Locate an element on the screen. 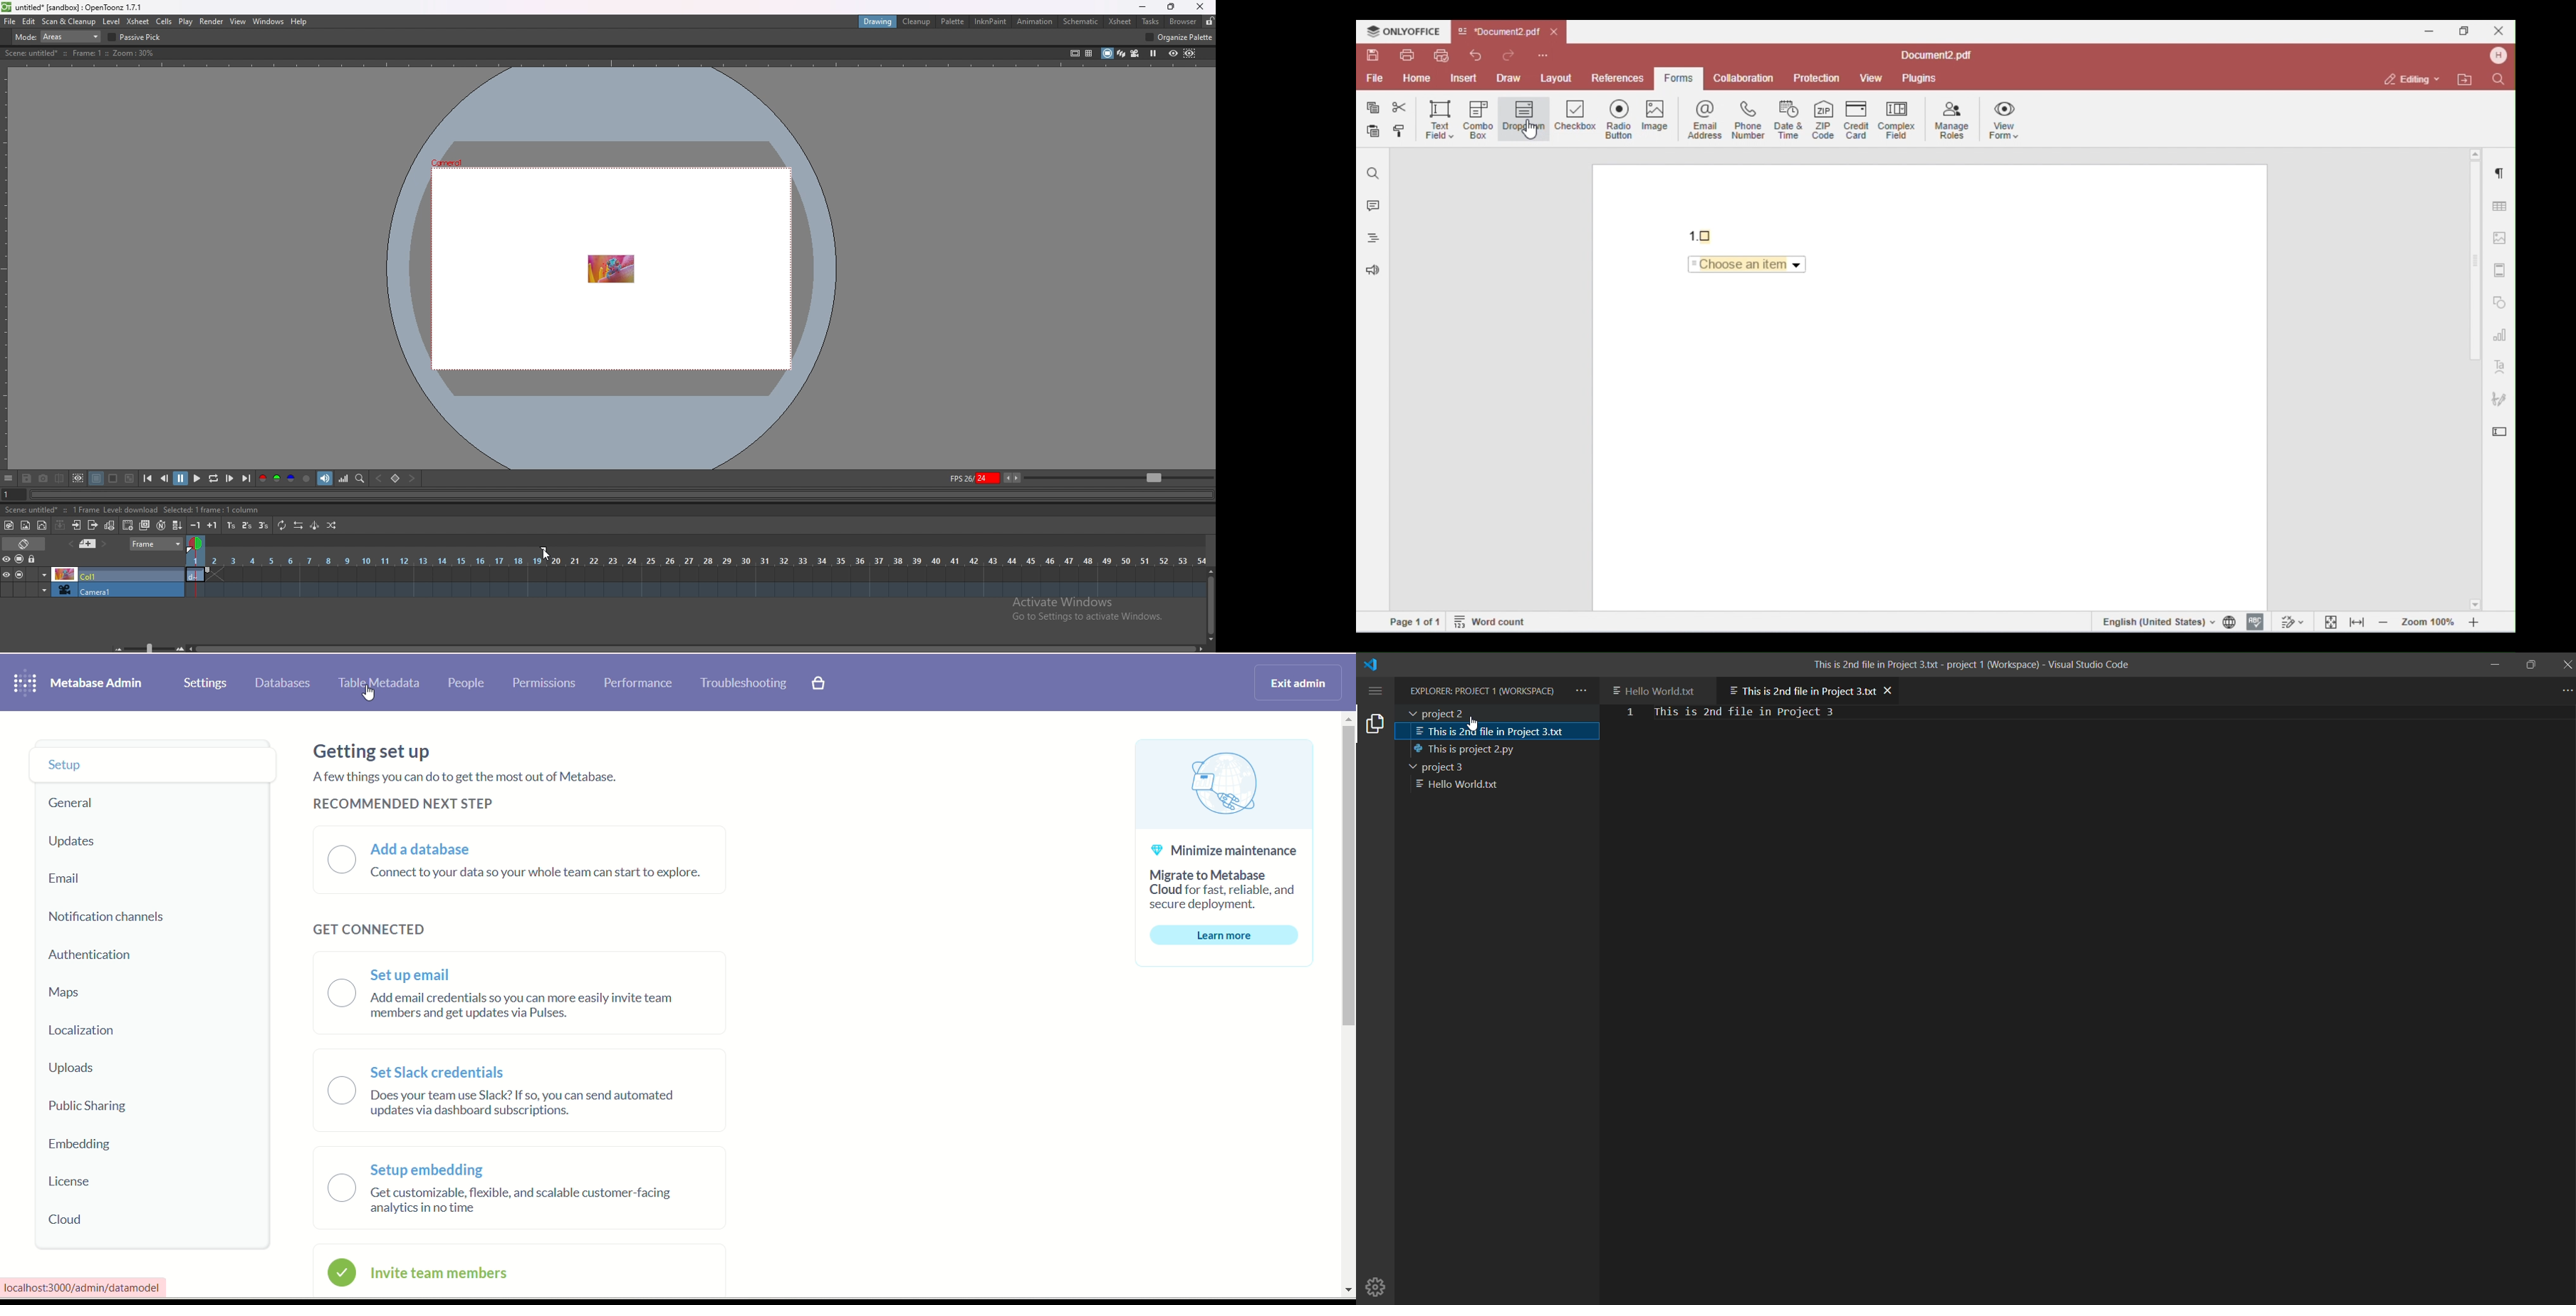 Image resolution: width=2576 pixels, height=1316 pixels. set up email radio button is located at coordinates (328, 995).